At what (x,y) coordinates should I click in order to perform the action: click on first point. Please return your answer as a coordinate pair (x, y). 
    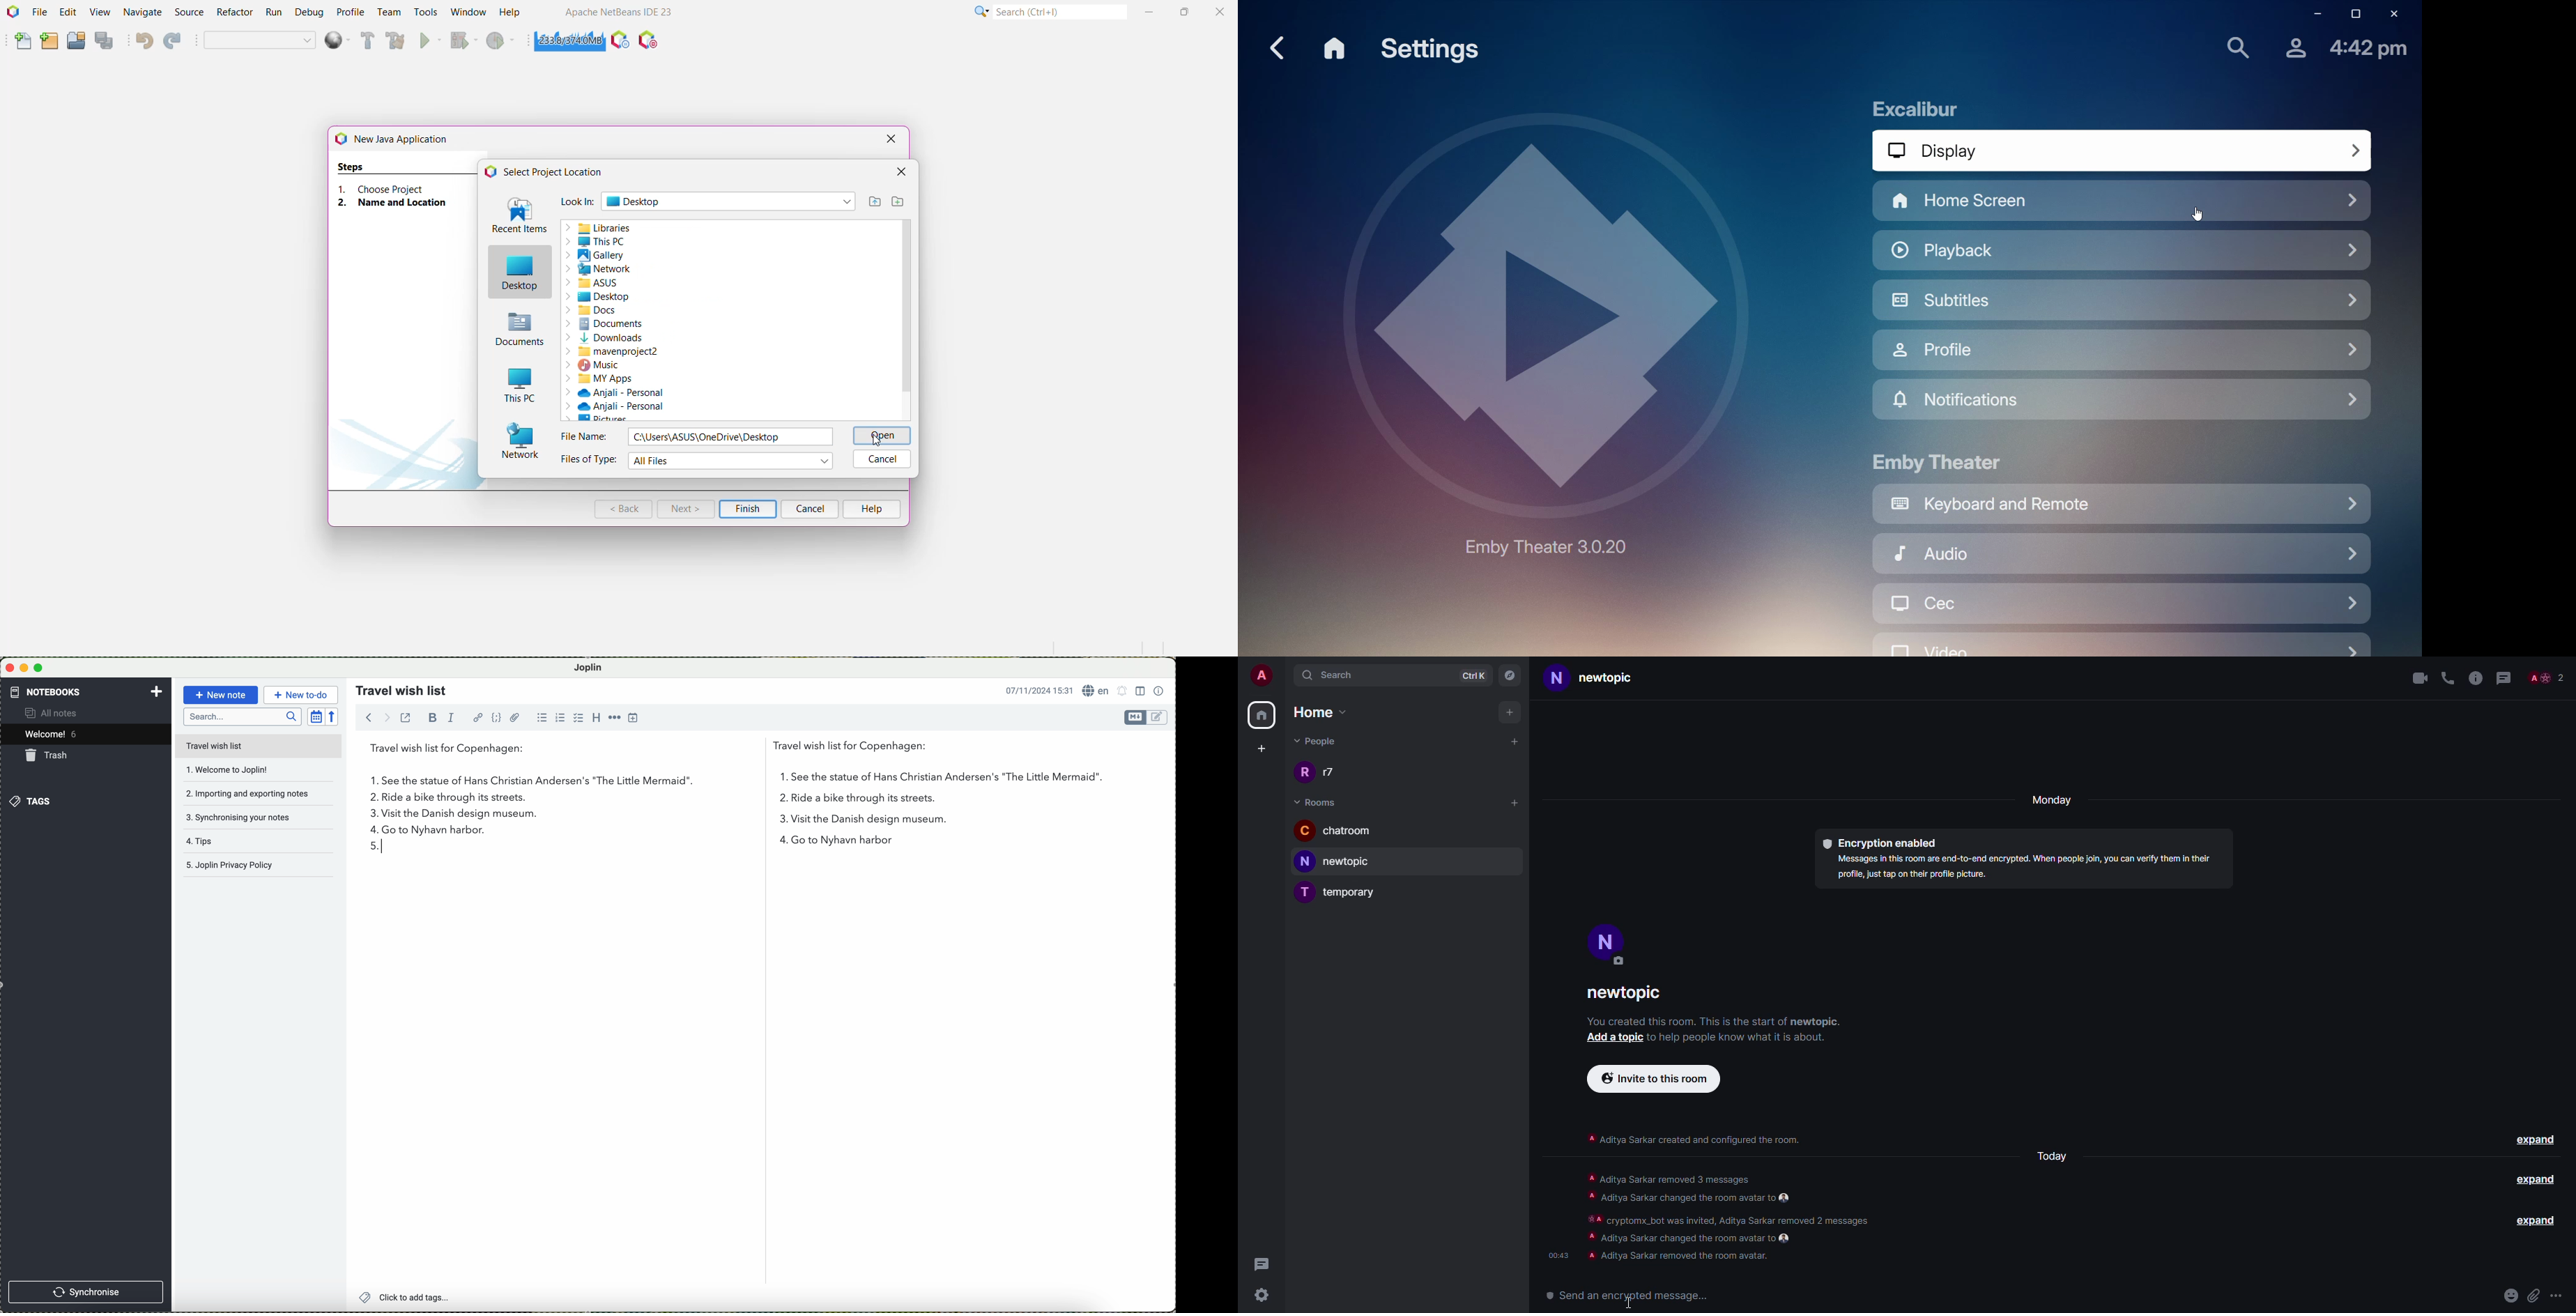
    Looking at the image, I should click on (726, 780).